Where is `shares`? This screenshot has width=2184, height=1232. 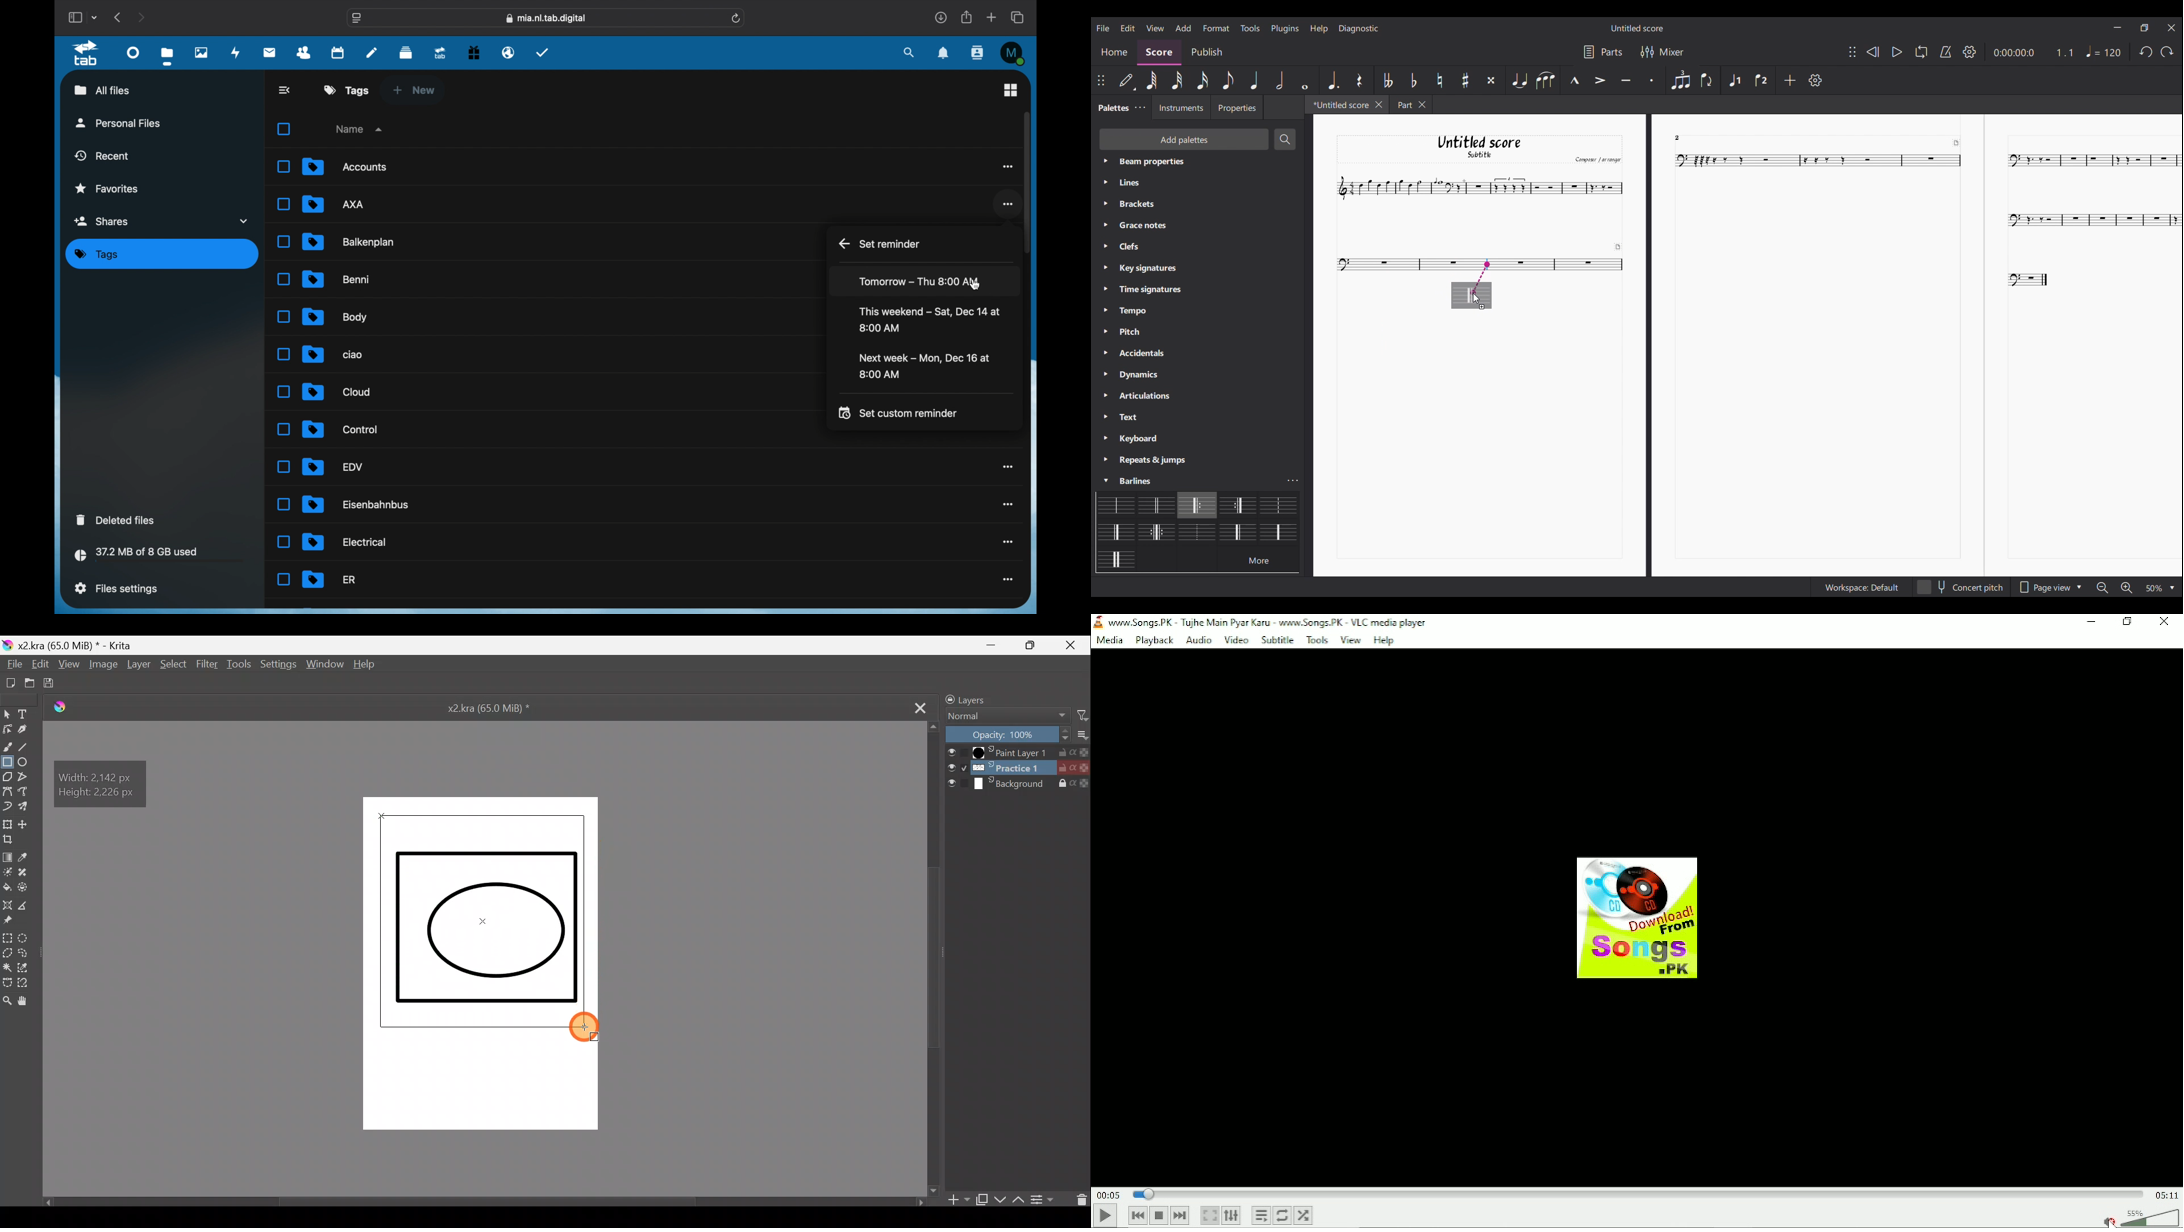 shares is located at coordinates (163, 221).